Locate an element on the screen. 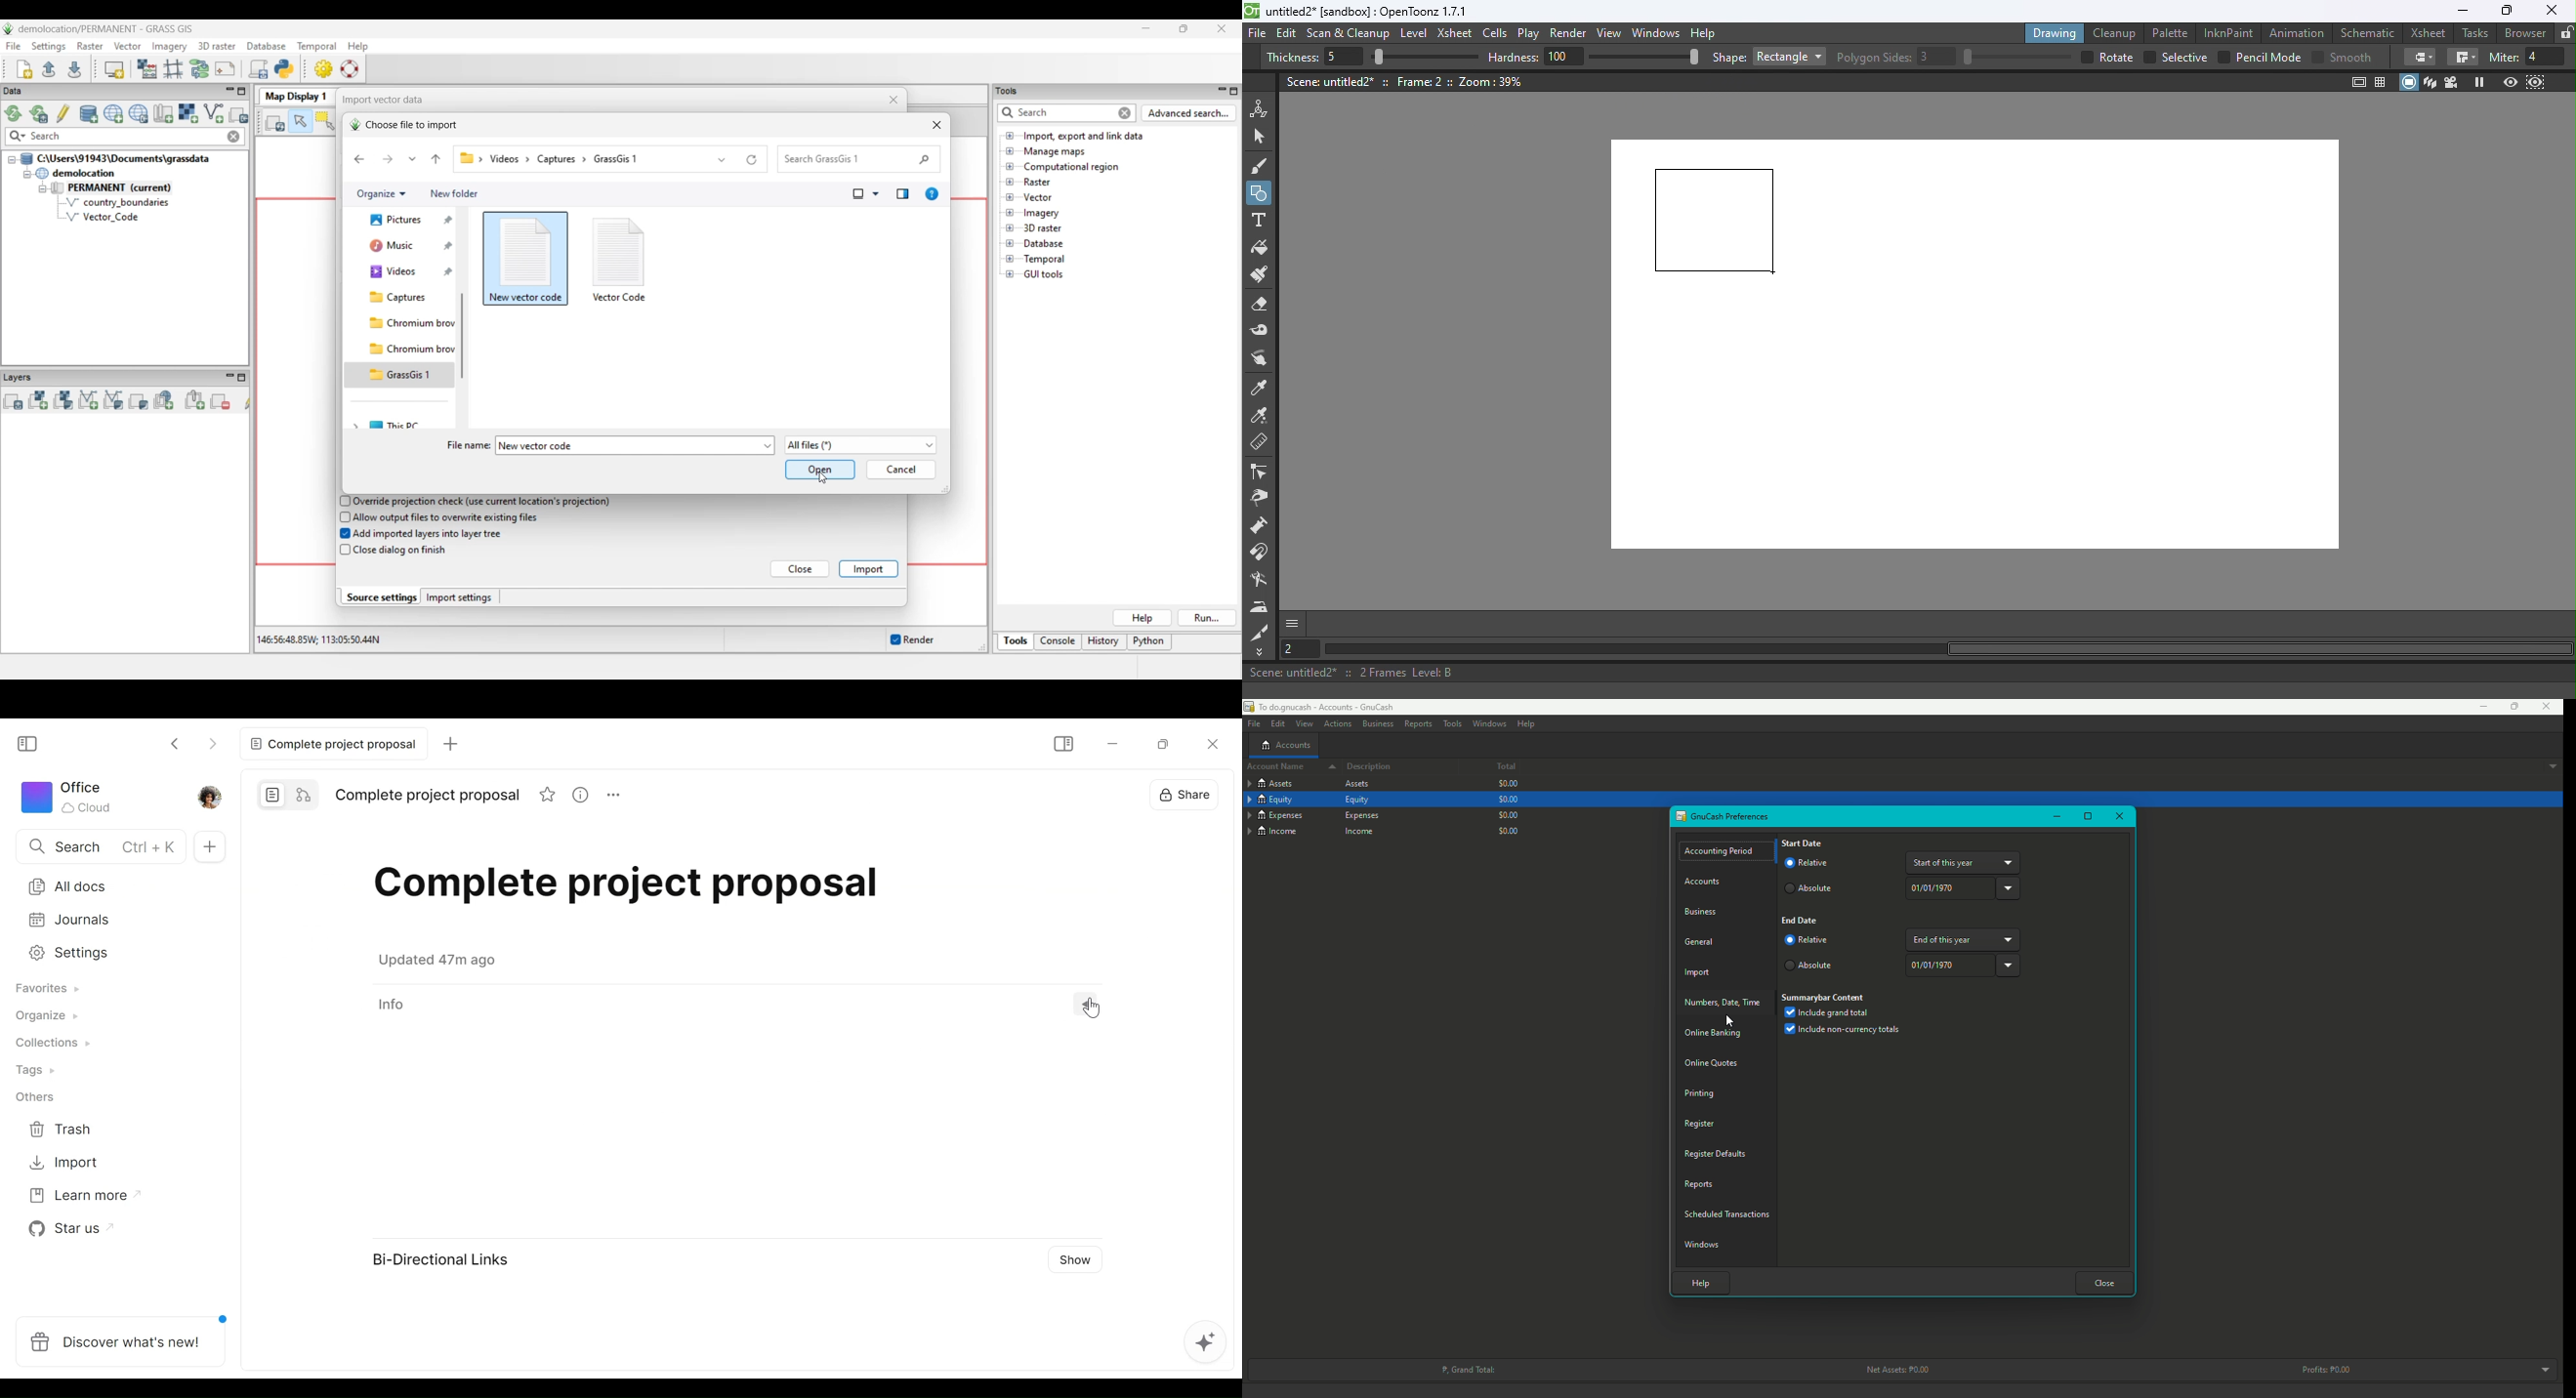 The width and height of the screenshot is (2576, 1400). Title is located at coordinates (647, 890).